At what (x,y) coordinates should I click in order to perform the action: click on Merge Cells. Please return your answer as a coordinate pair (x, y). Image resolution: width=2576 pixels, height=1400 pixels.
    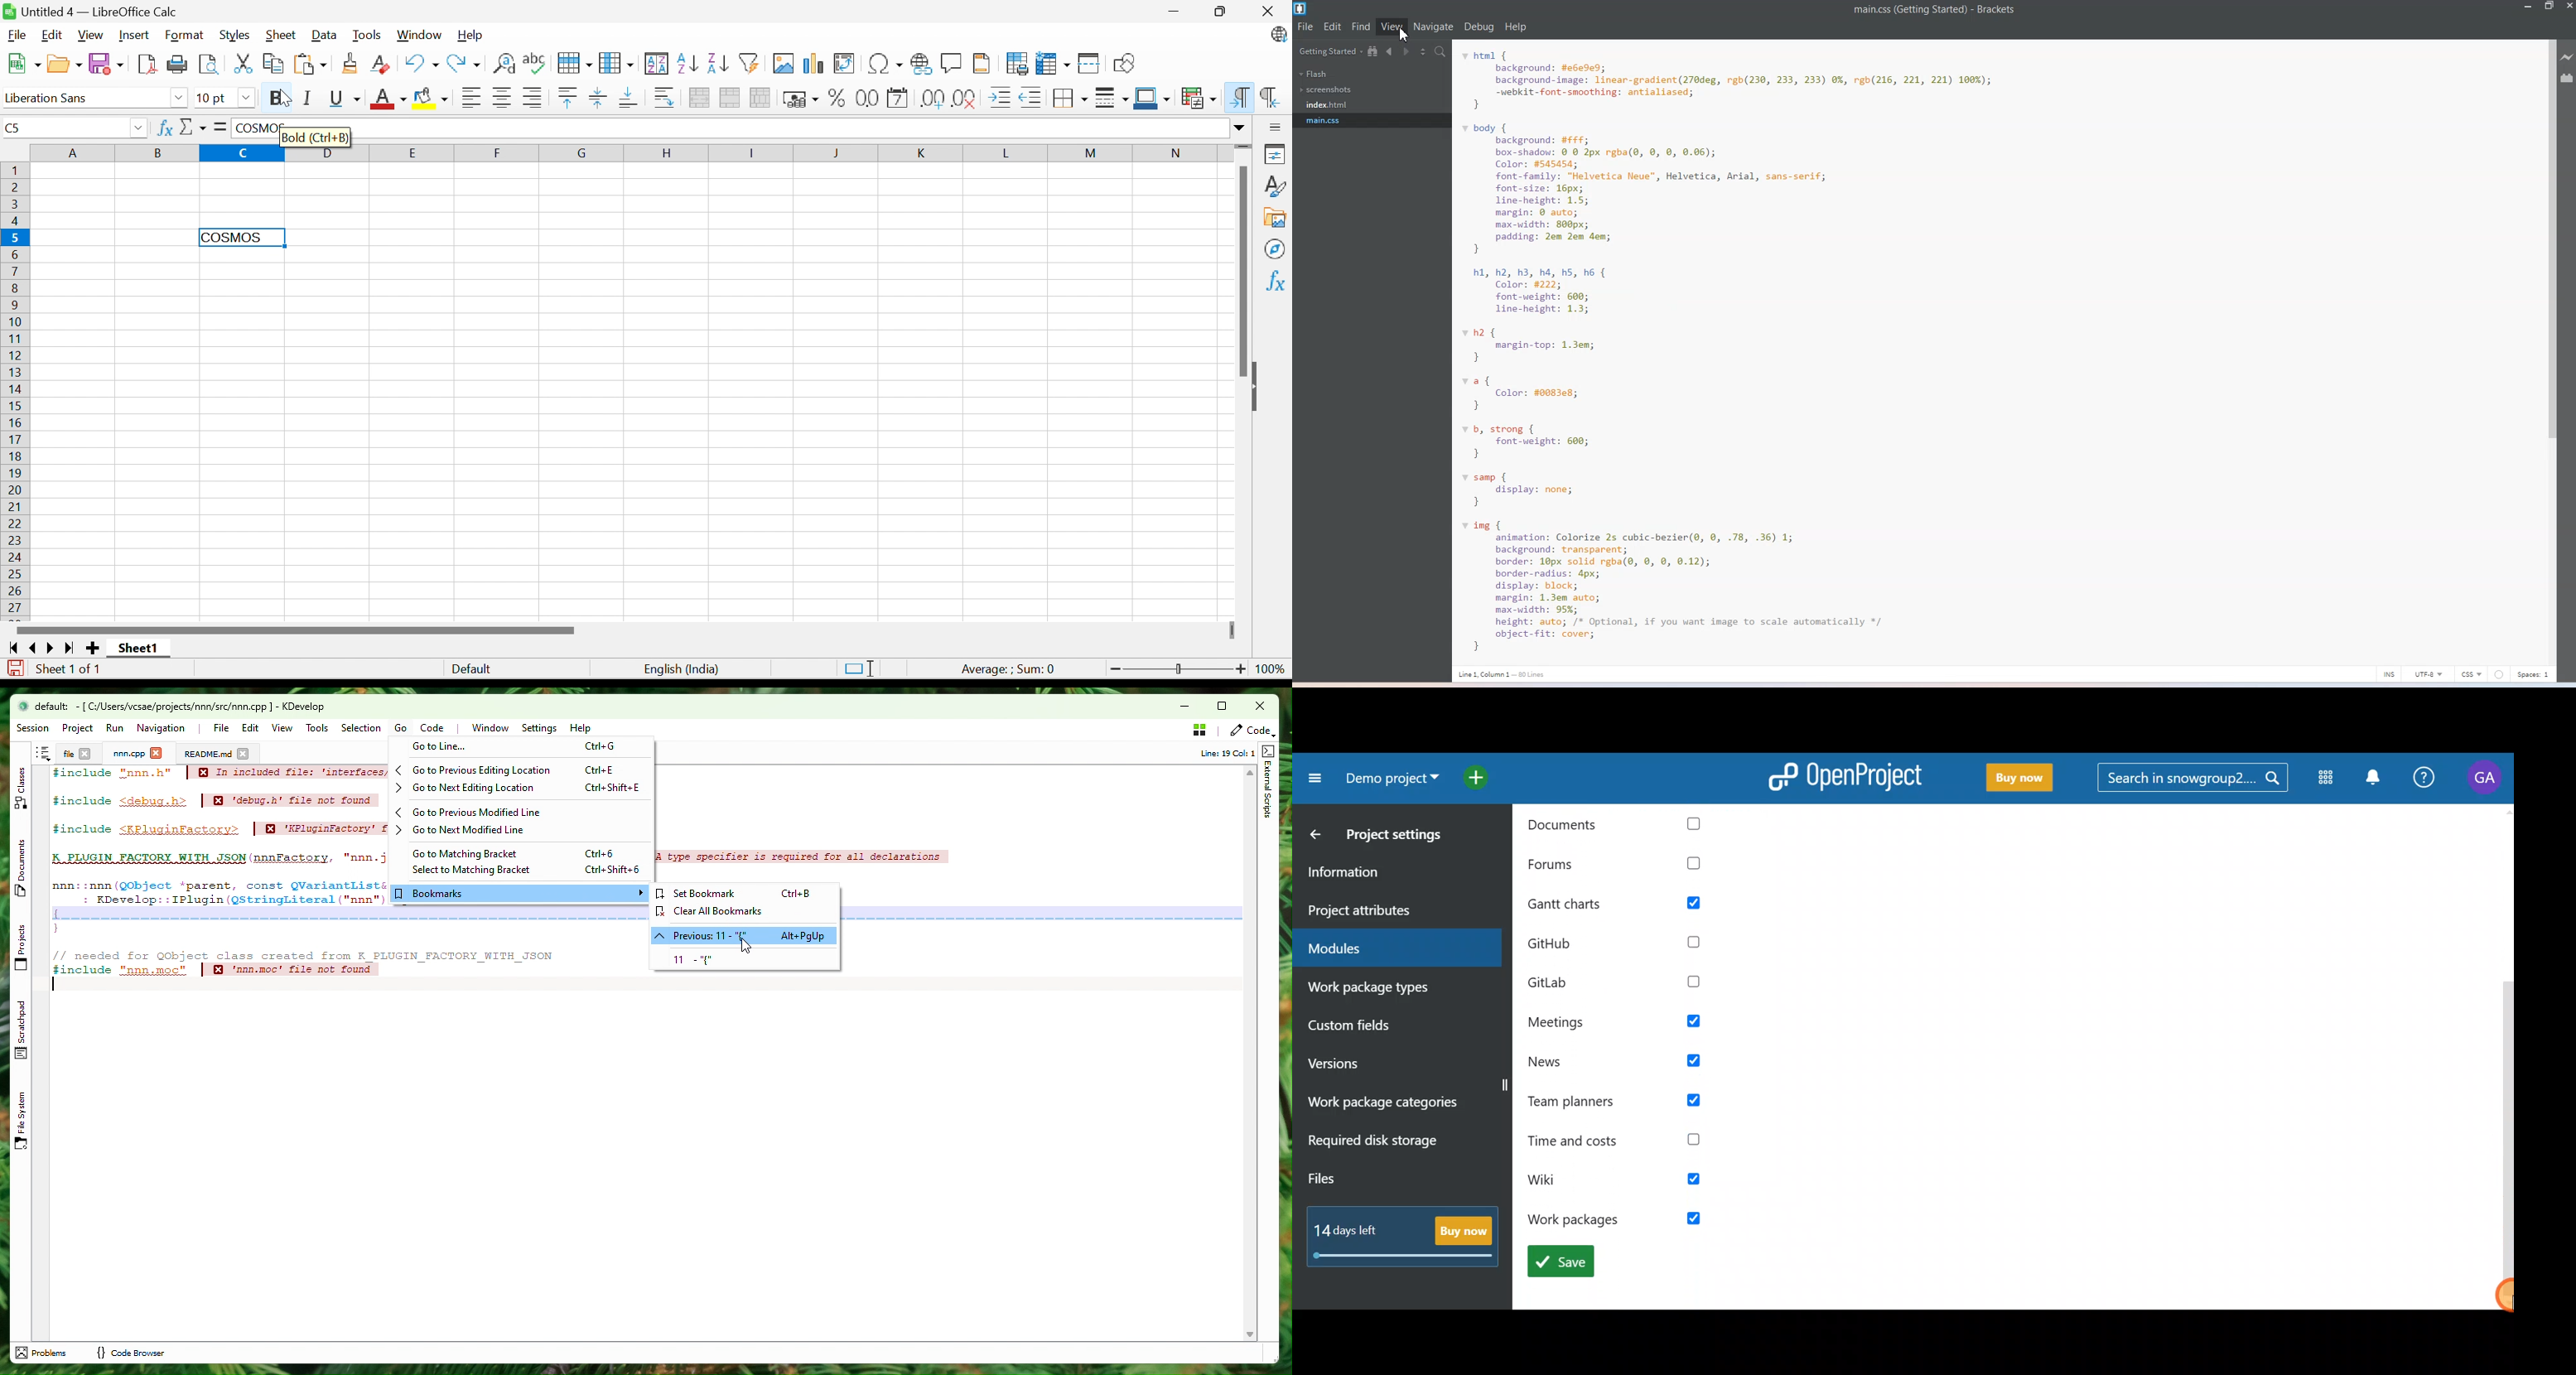
    Looking at the image, I should click on (730, 98).